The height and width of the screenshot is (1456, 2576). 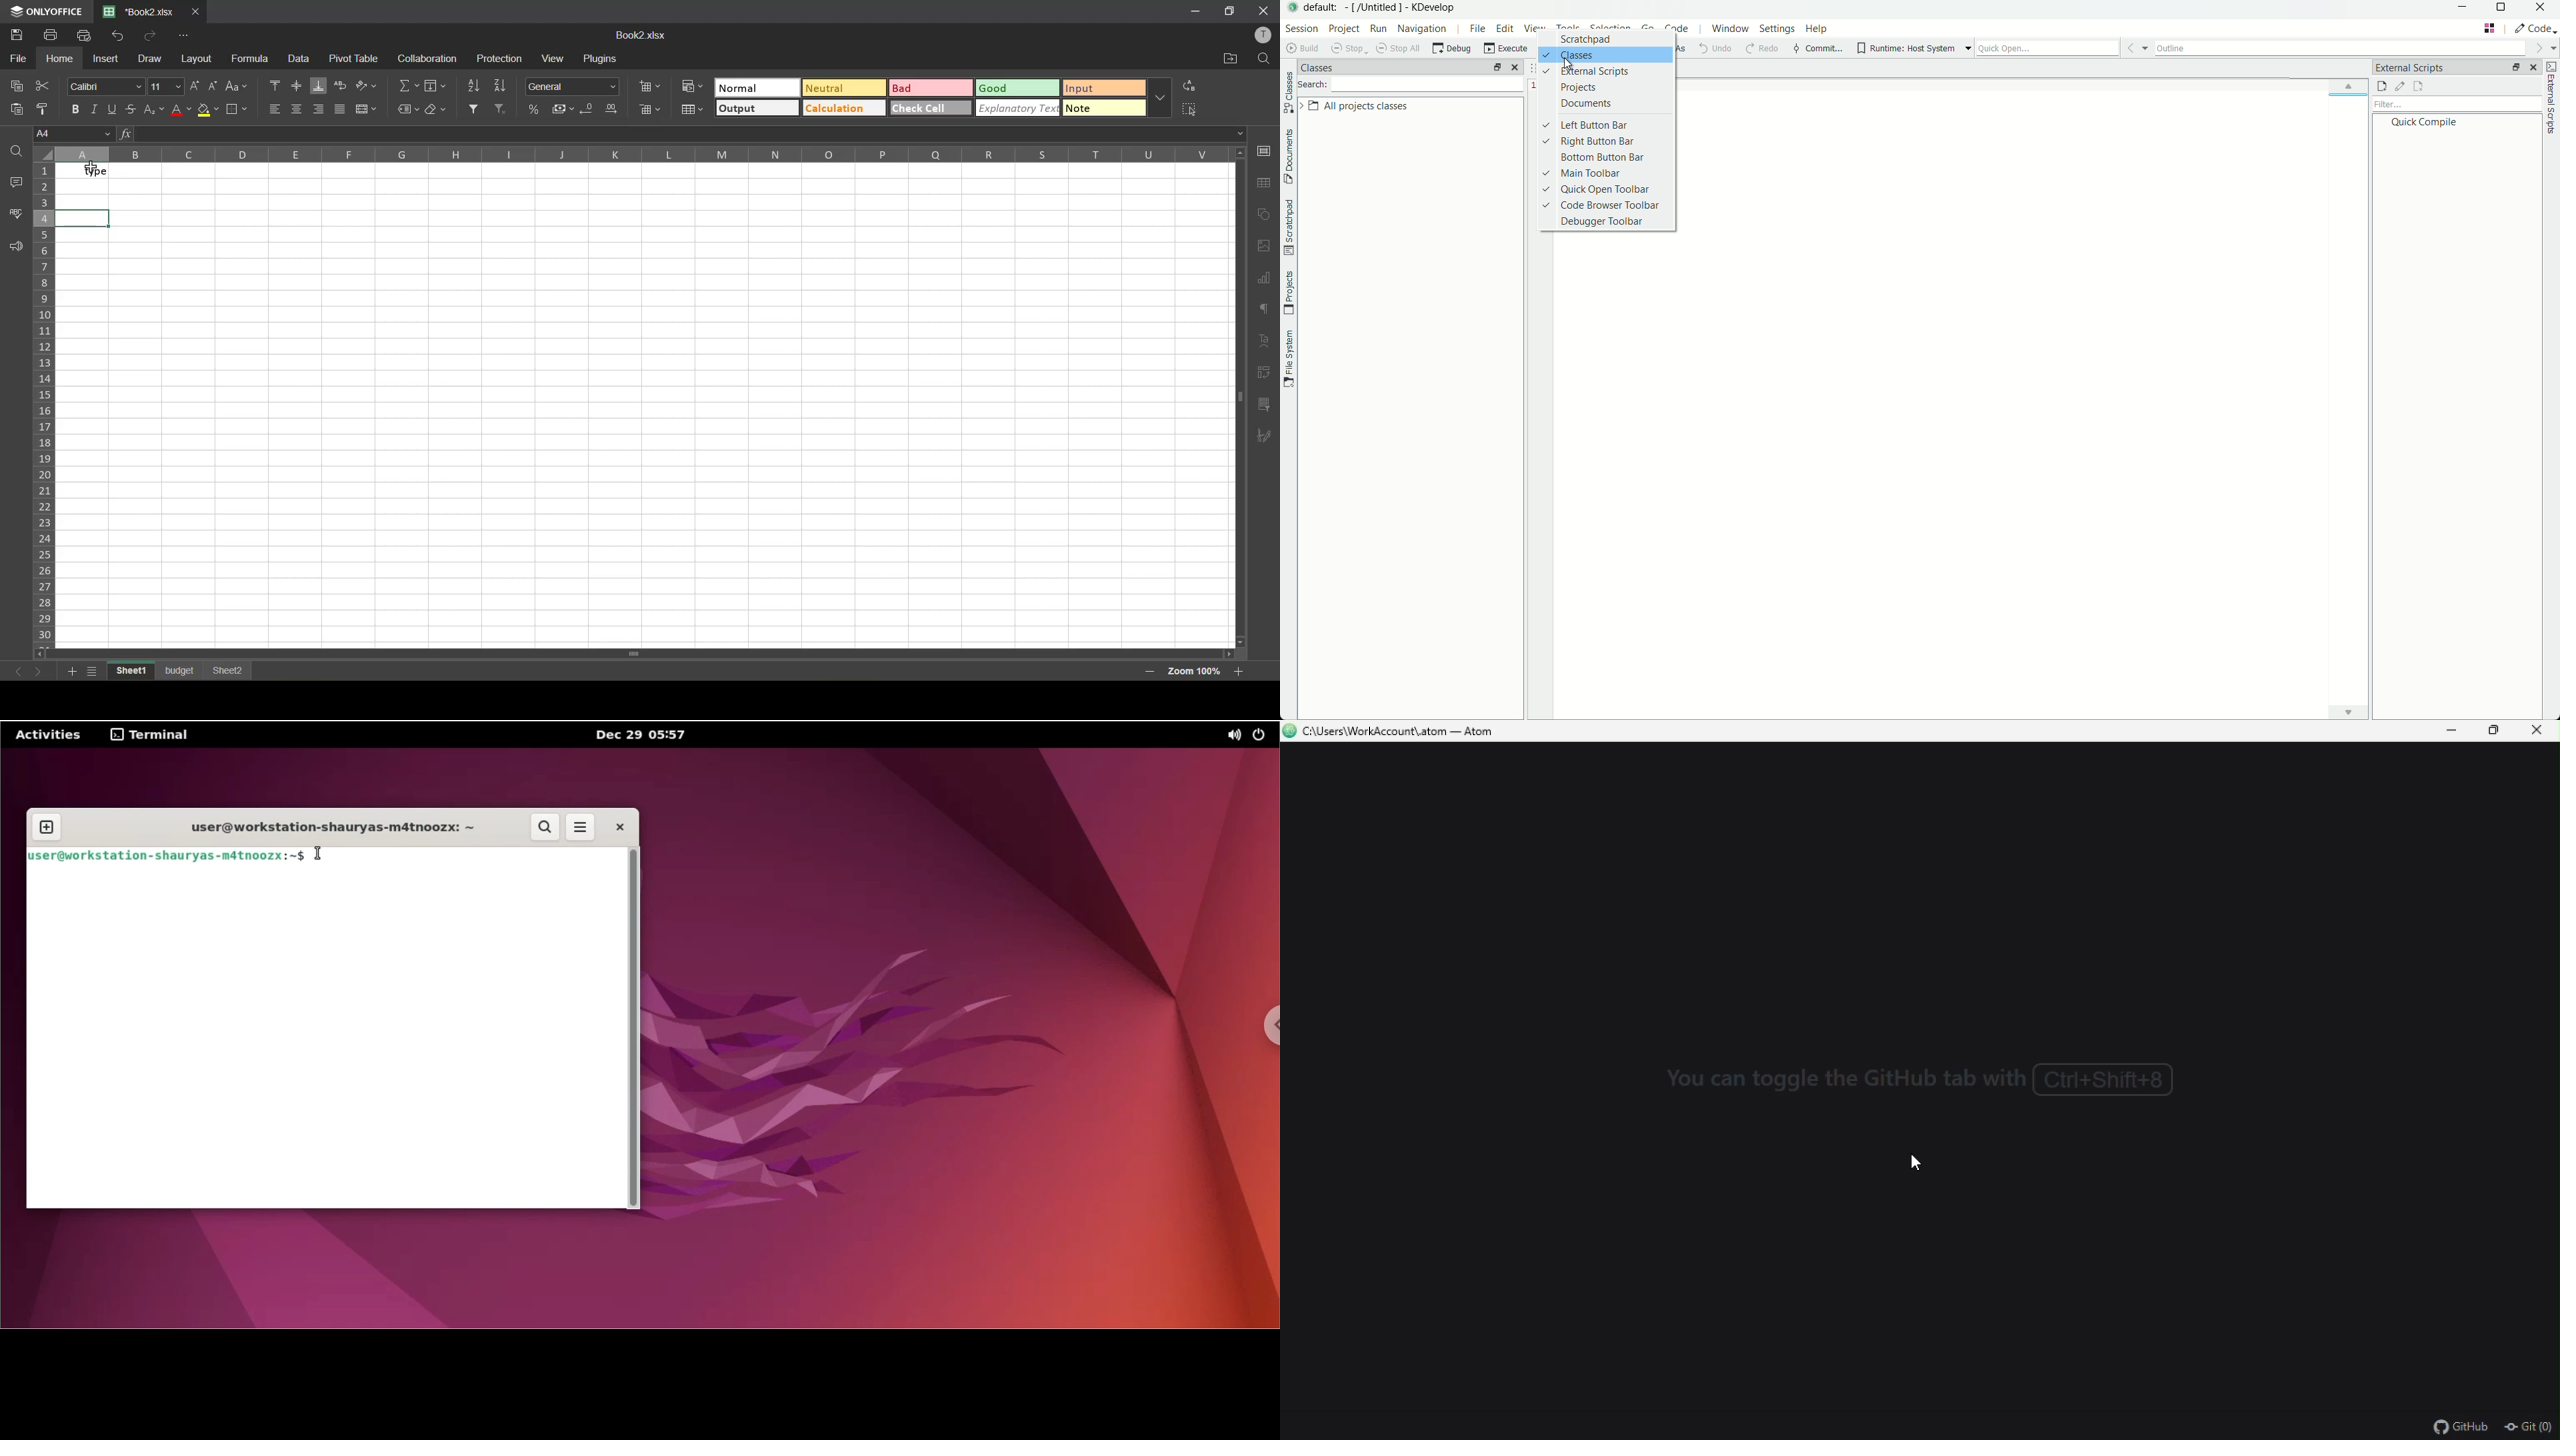 I want to click on named ranges, so click(x=409, y=110).